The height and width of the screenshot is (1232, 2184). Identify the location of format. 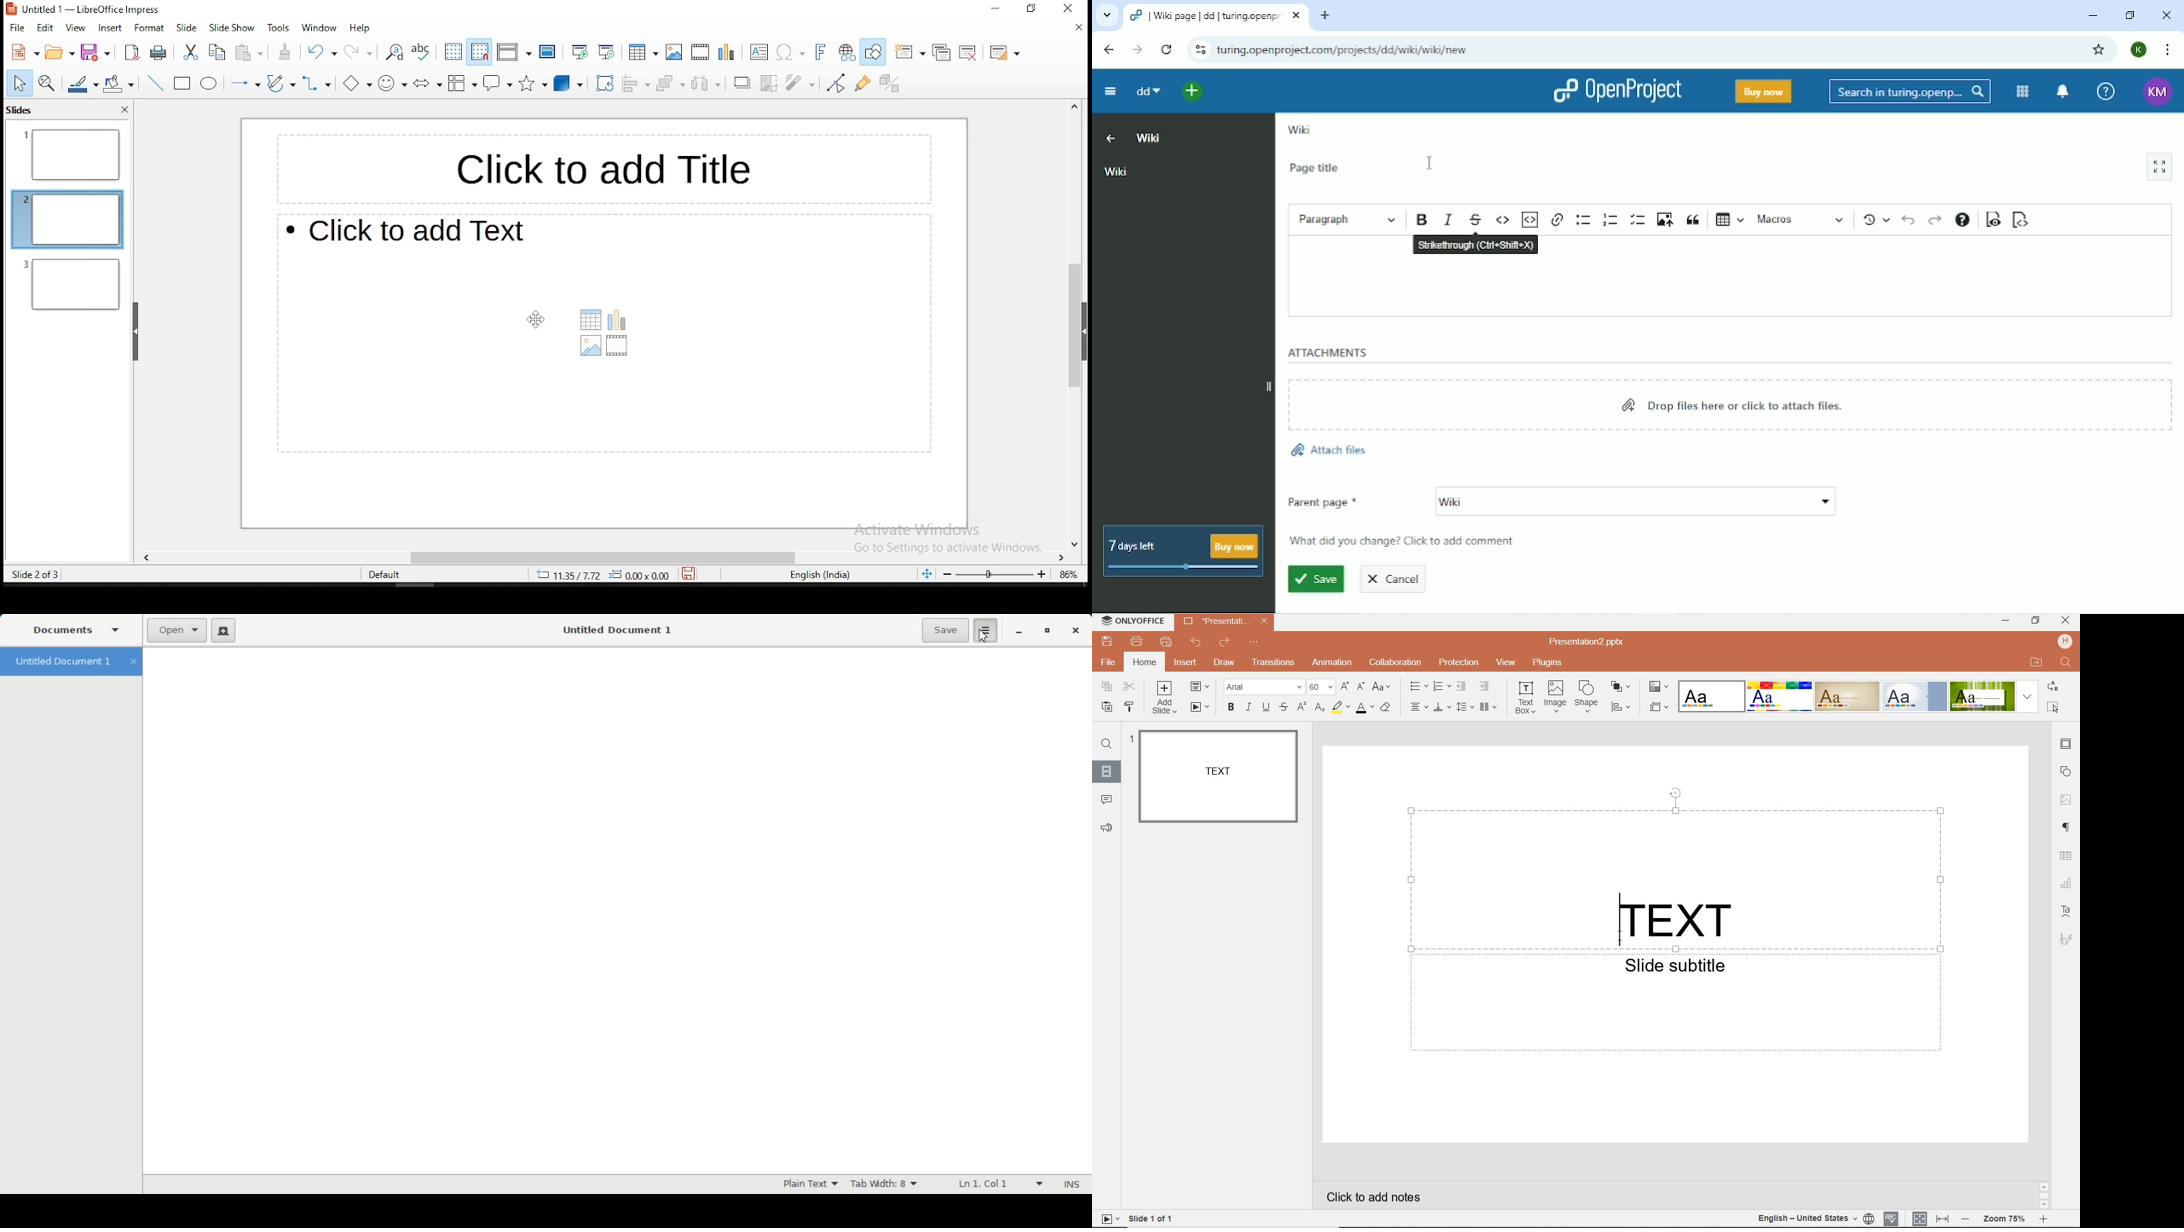
(150, 27).